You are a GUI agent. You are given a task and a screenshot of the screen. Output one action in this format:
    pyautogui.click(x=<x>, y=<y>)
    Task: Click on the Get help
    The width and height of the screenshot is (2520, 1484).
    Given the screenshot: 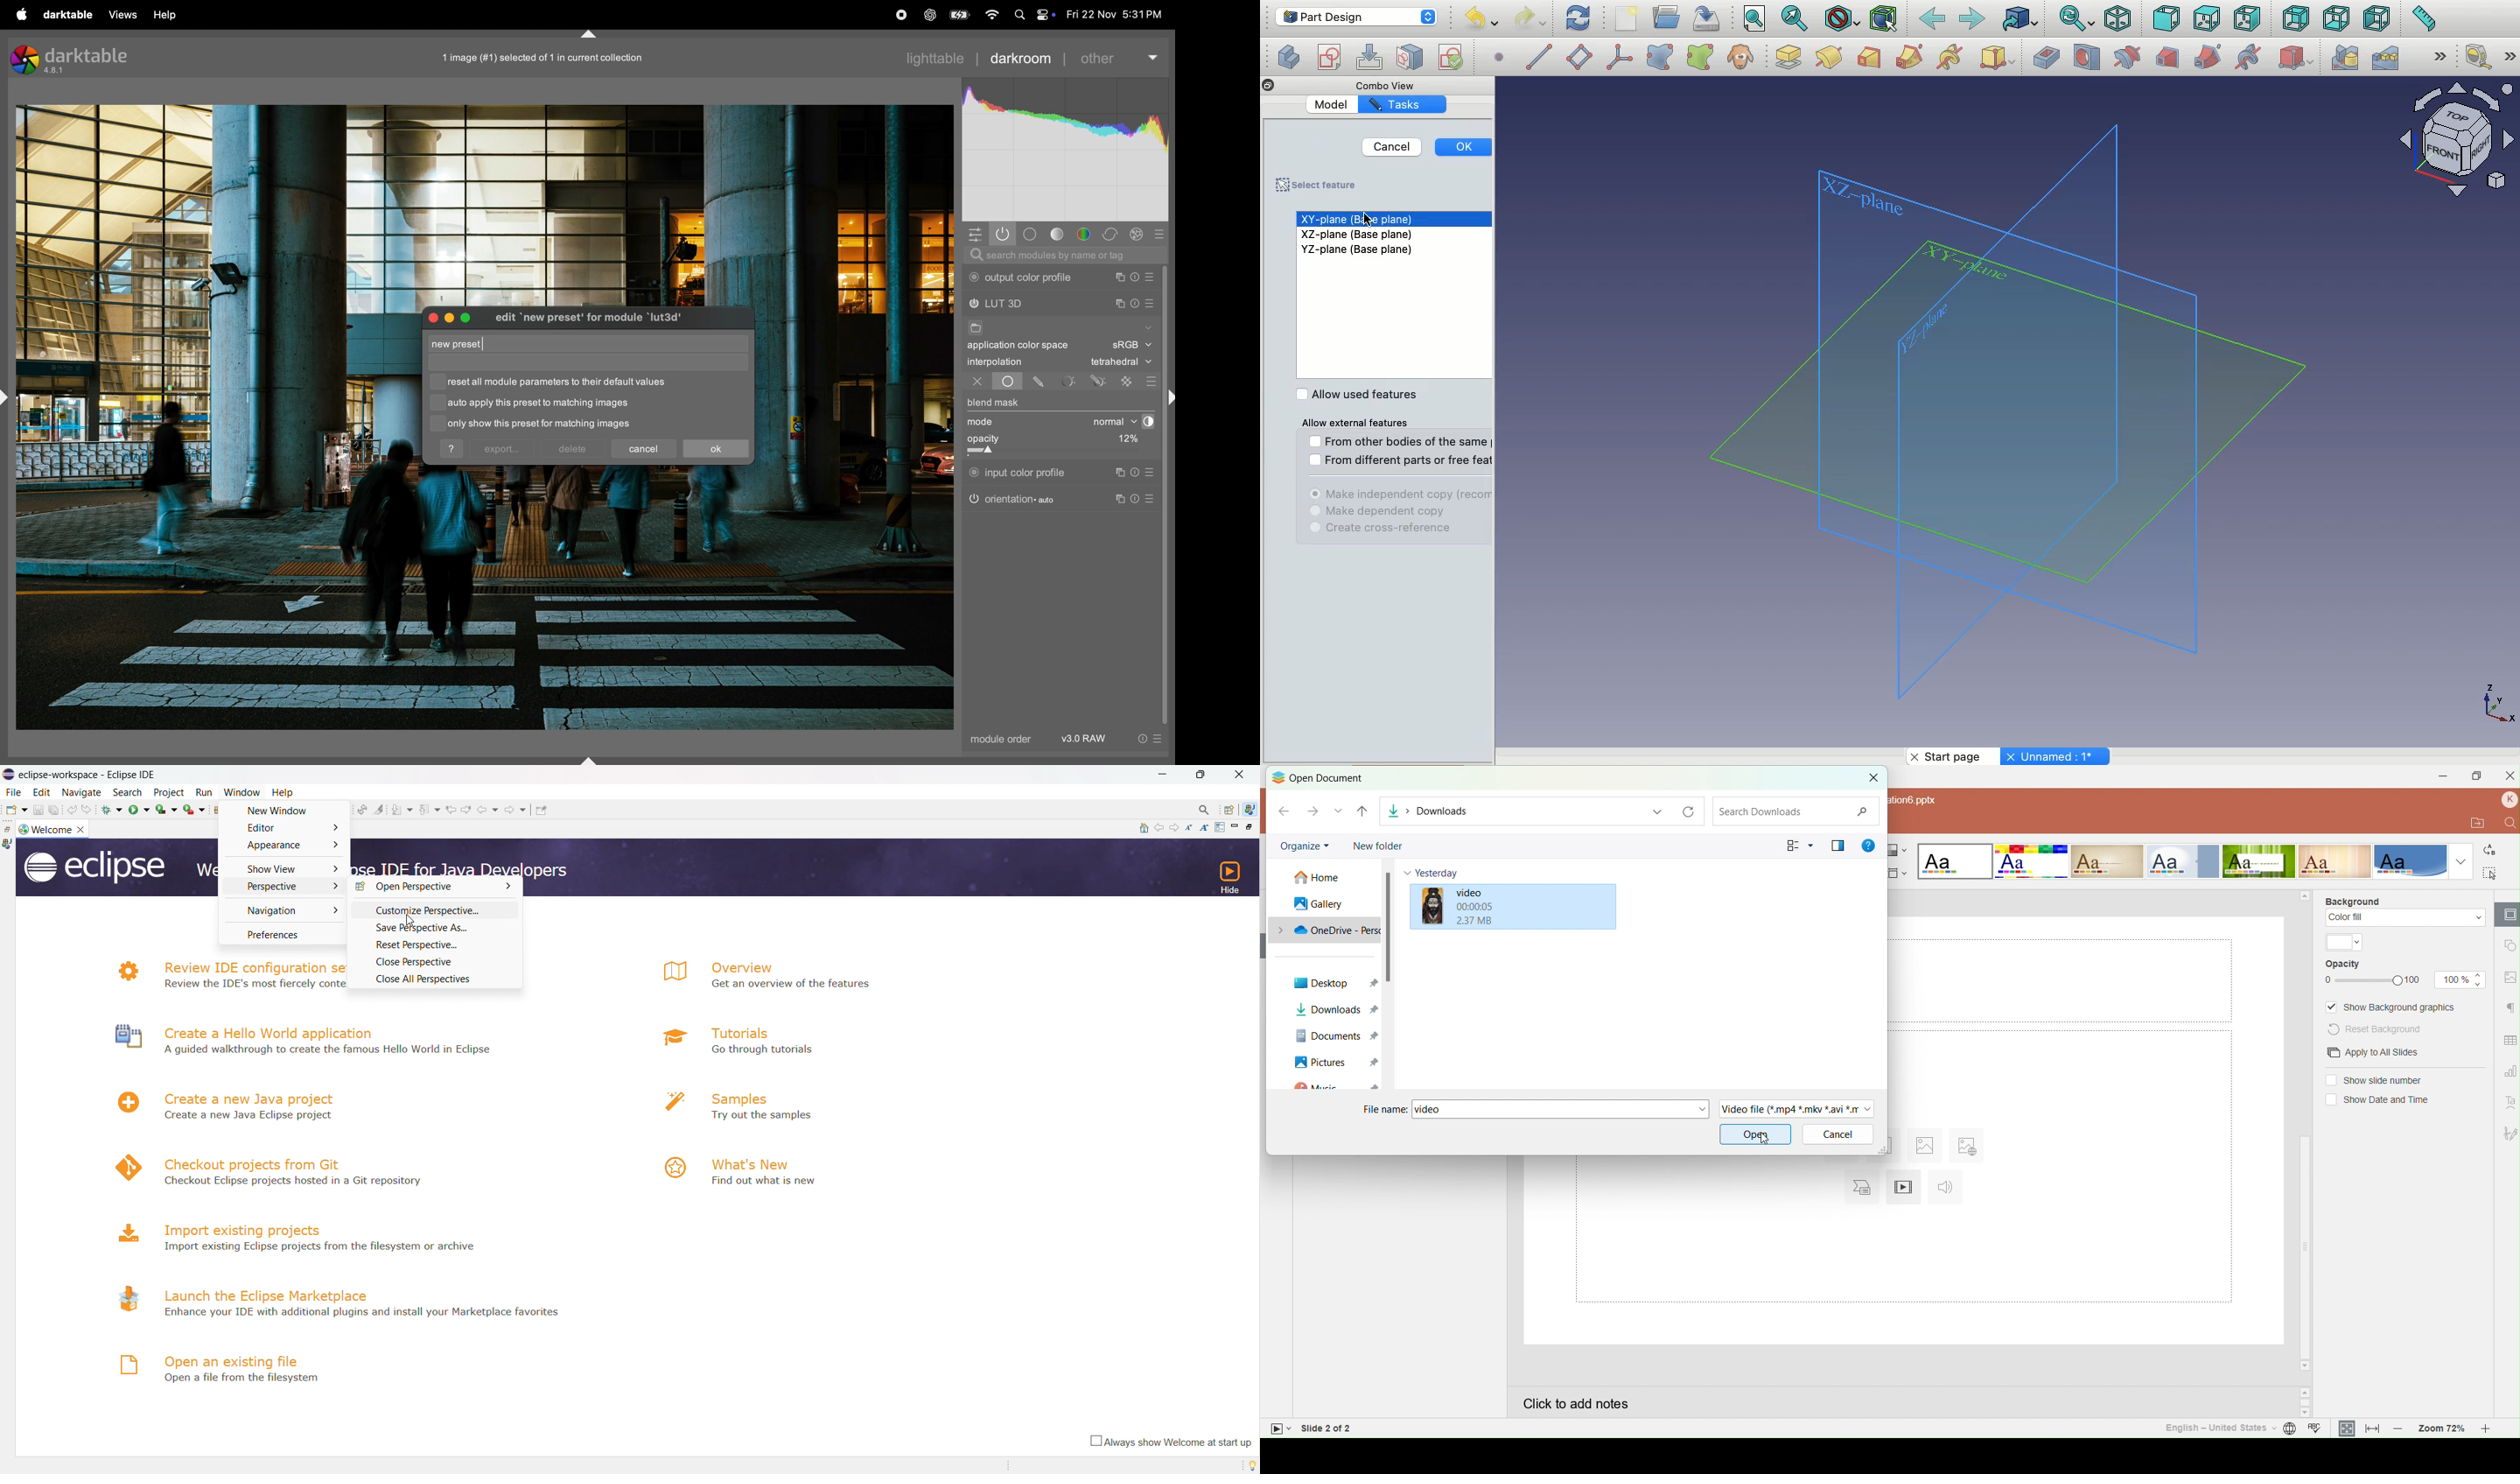 What is the action you would take?
    pyautogui.click(x=1870, y=846)
    